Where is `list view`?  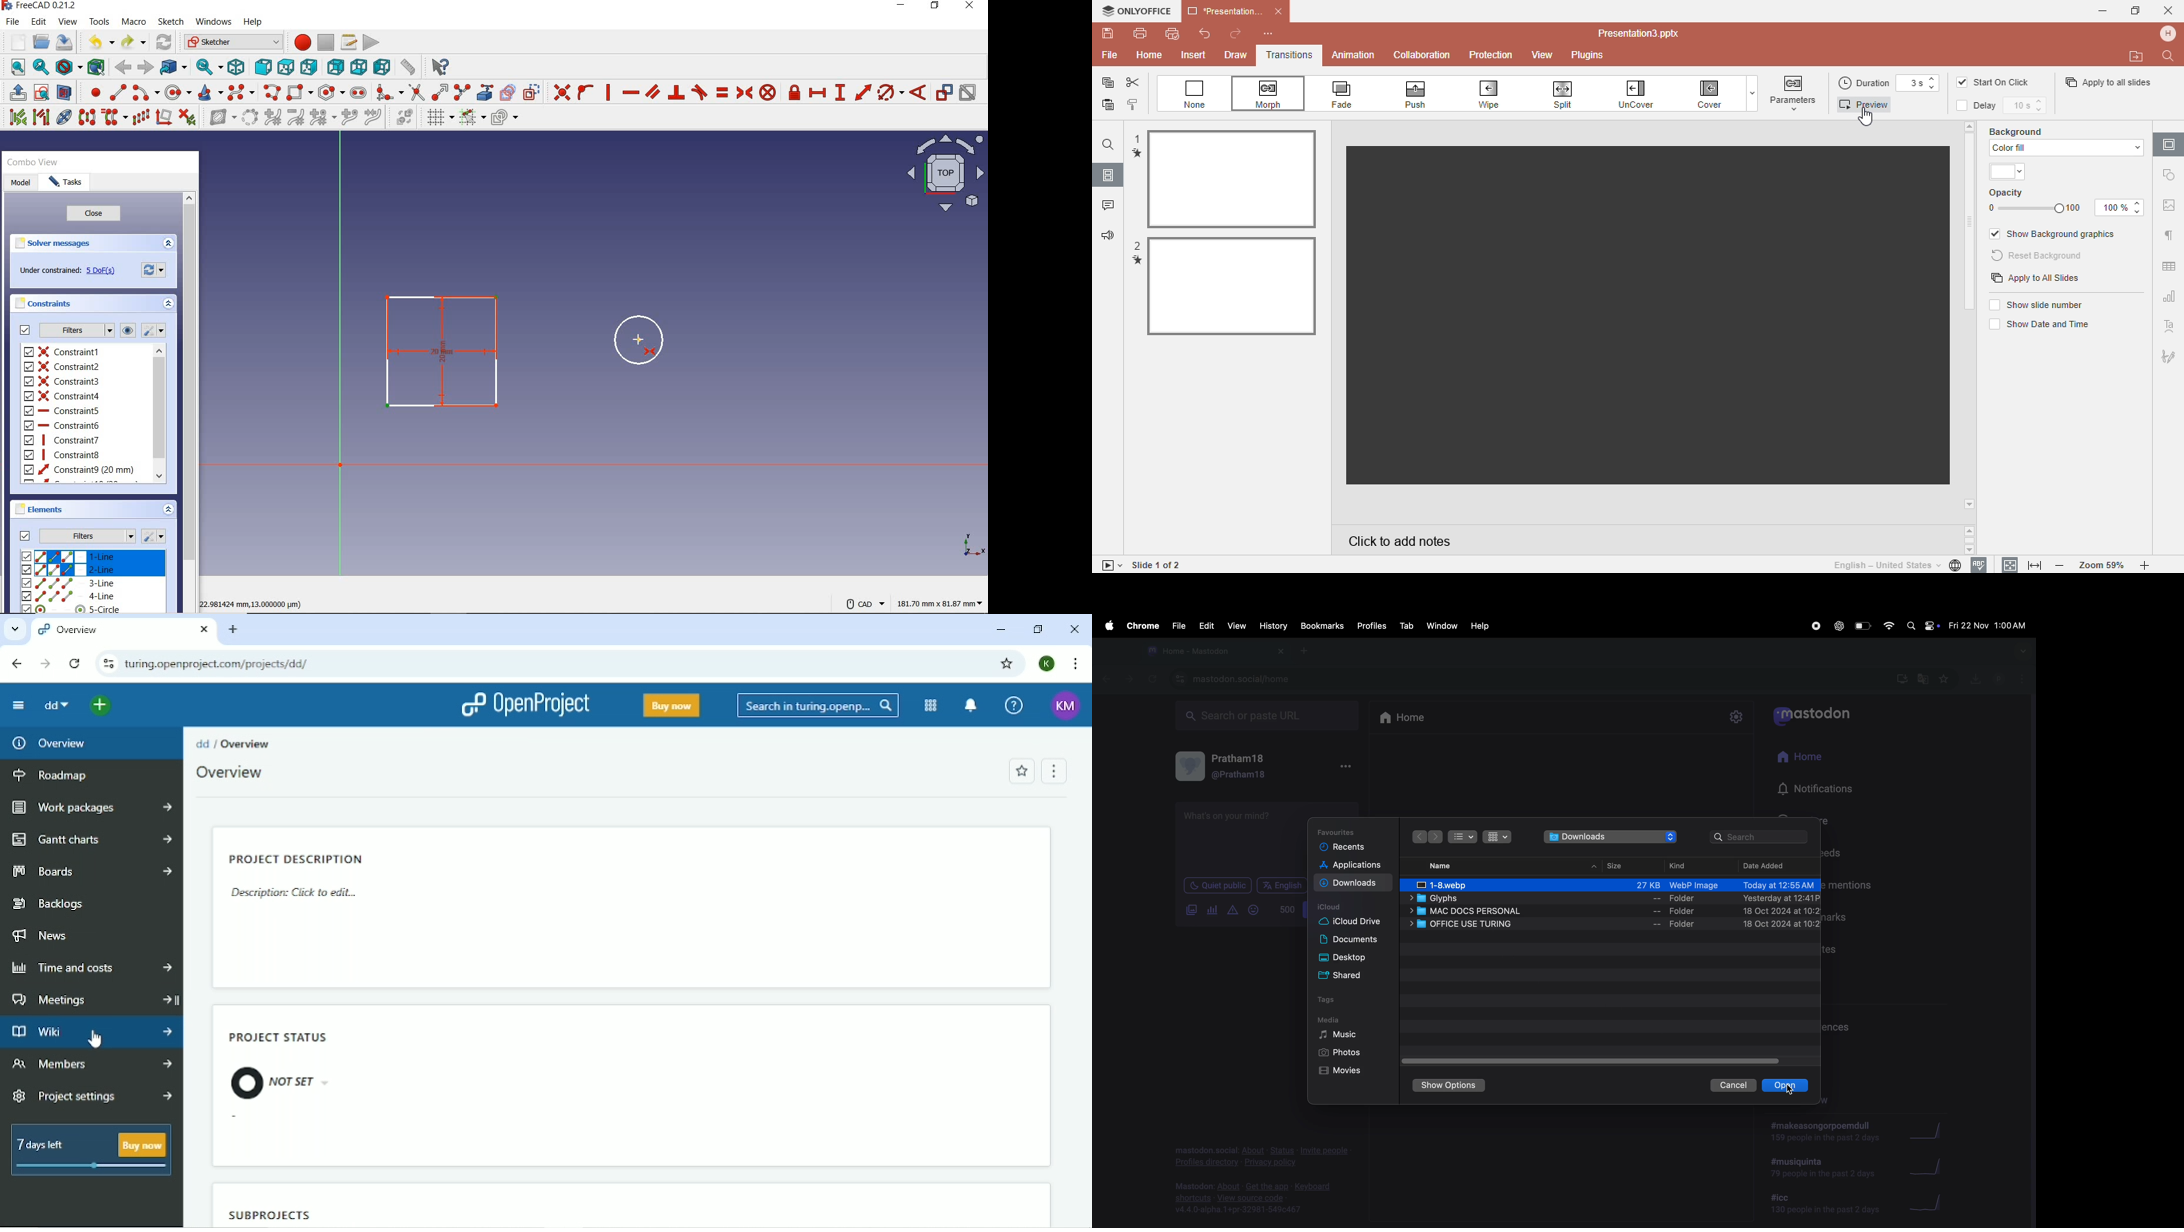 list view is located at coordinates (1463, 836).